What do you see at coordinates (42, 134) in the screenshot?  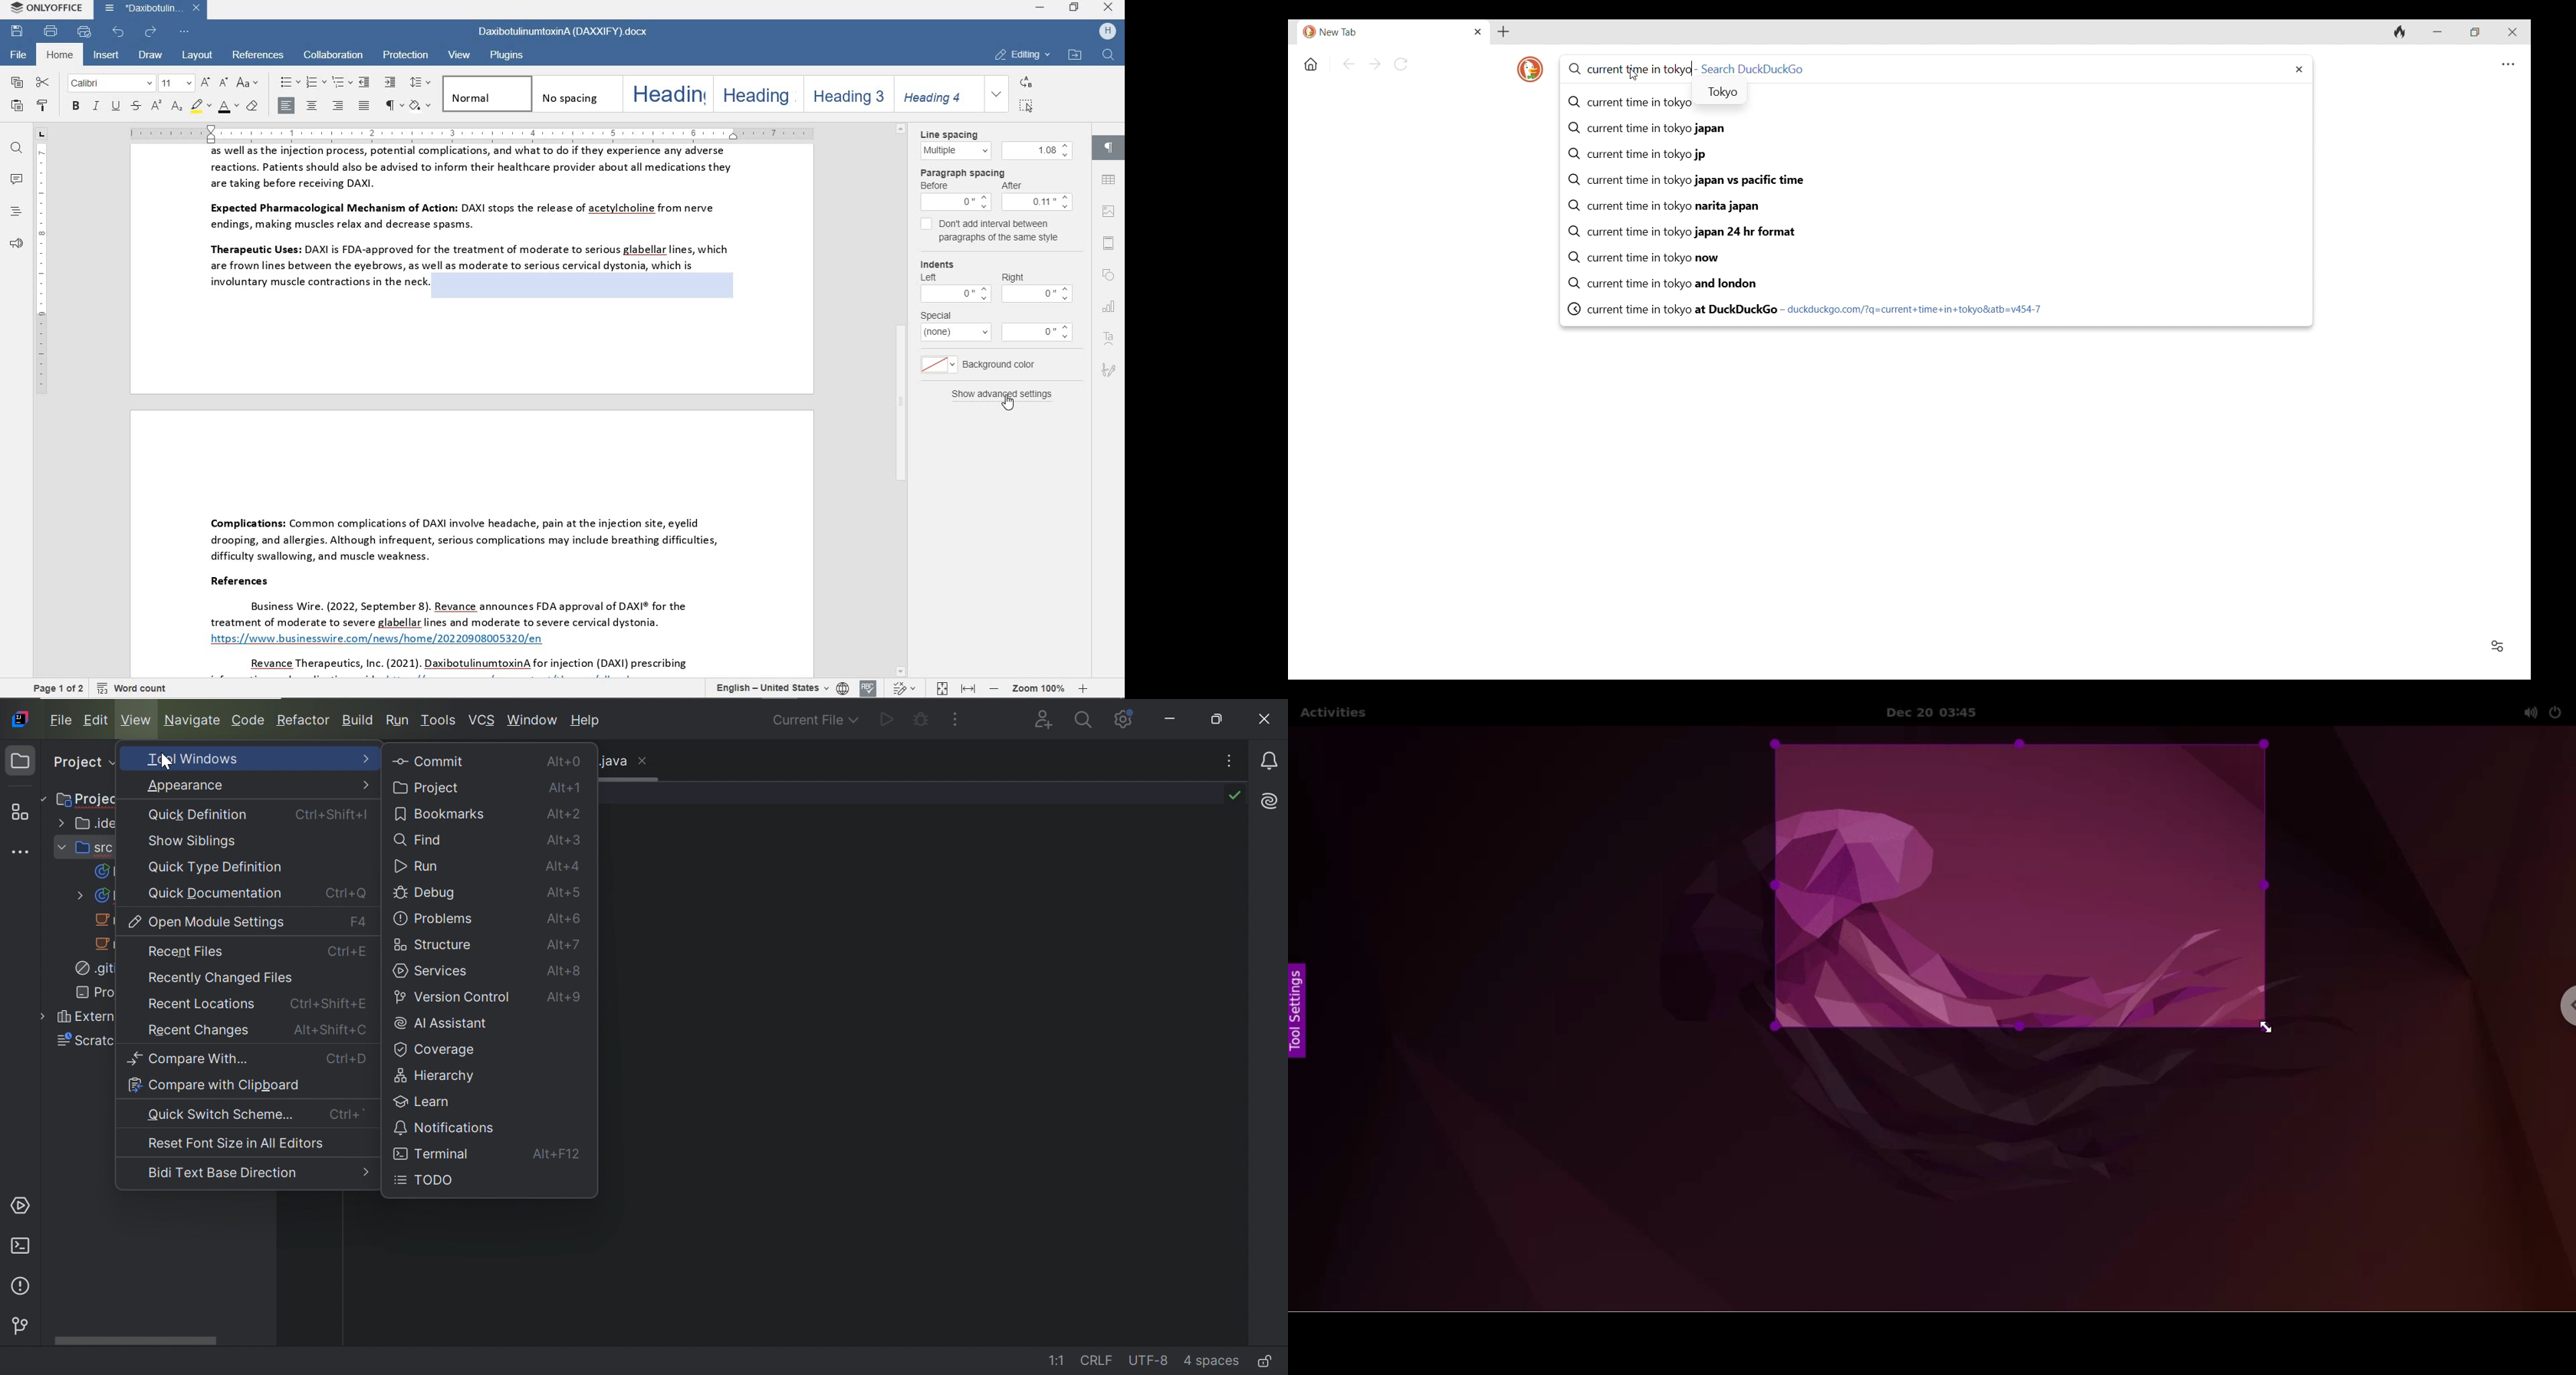 I see `tab stop` at bounding box center [42, 134].